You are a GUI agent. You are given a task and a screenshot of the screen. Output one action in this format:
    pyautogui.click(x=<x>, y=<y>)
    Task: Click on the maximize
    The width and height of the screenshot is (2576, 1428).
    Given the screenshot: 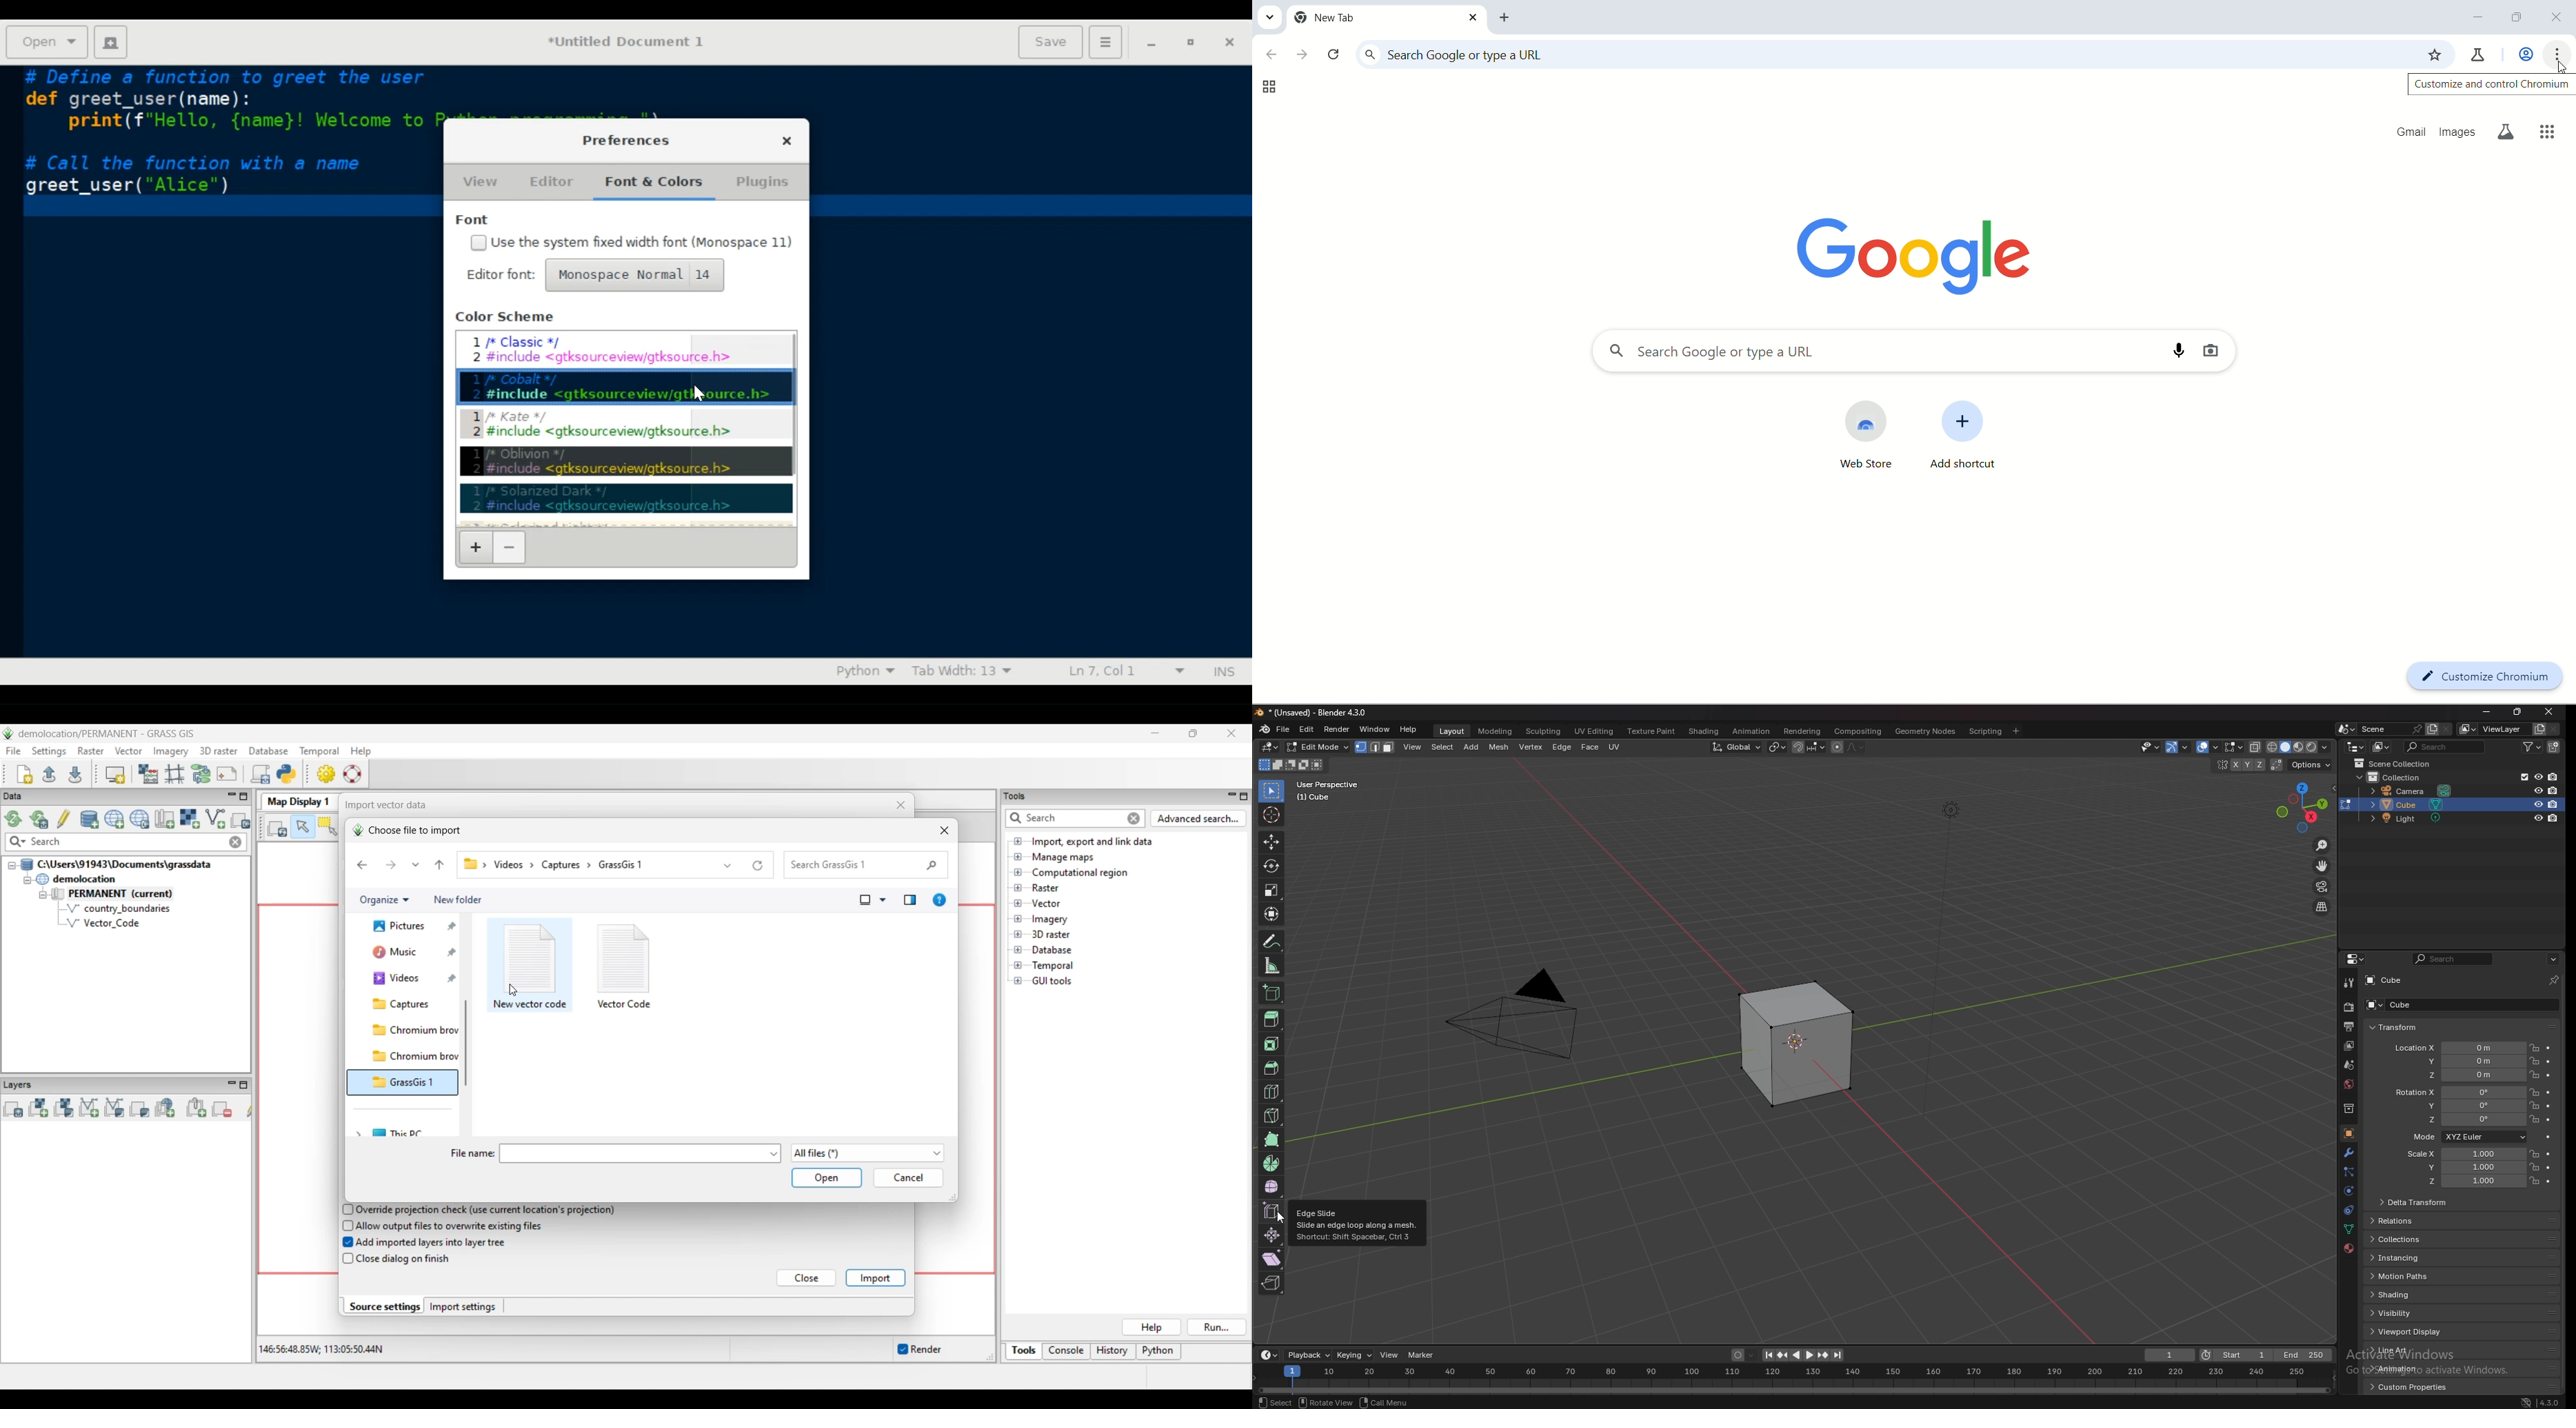 What is the action you would take?
    pyautogui.click(x=2513, y=18)
    